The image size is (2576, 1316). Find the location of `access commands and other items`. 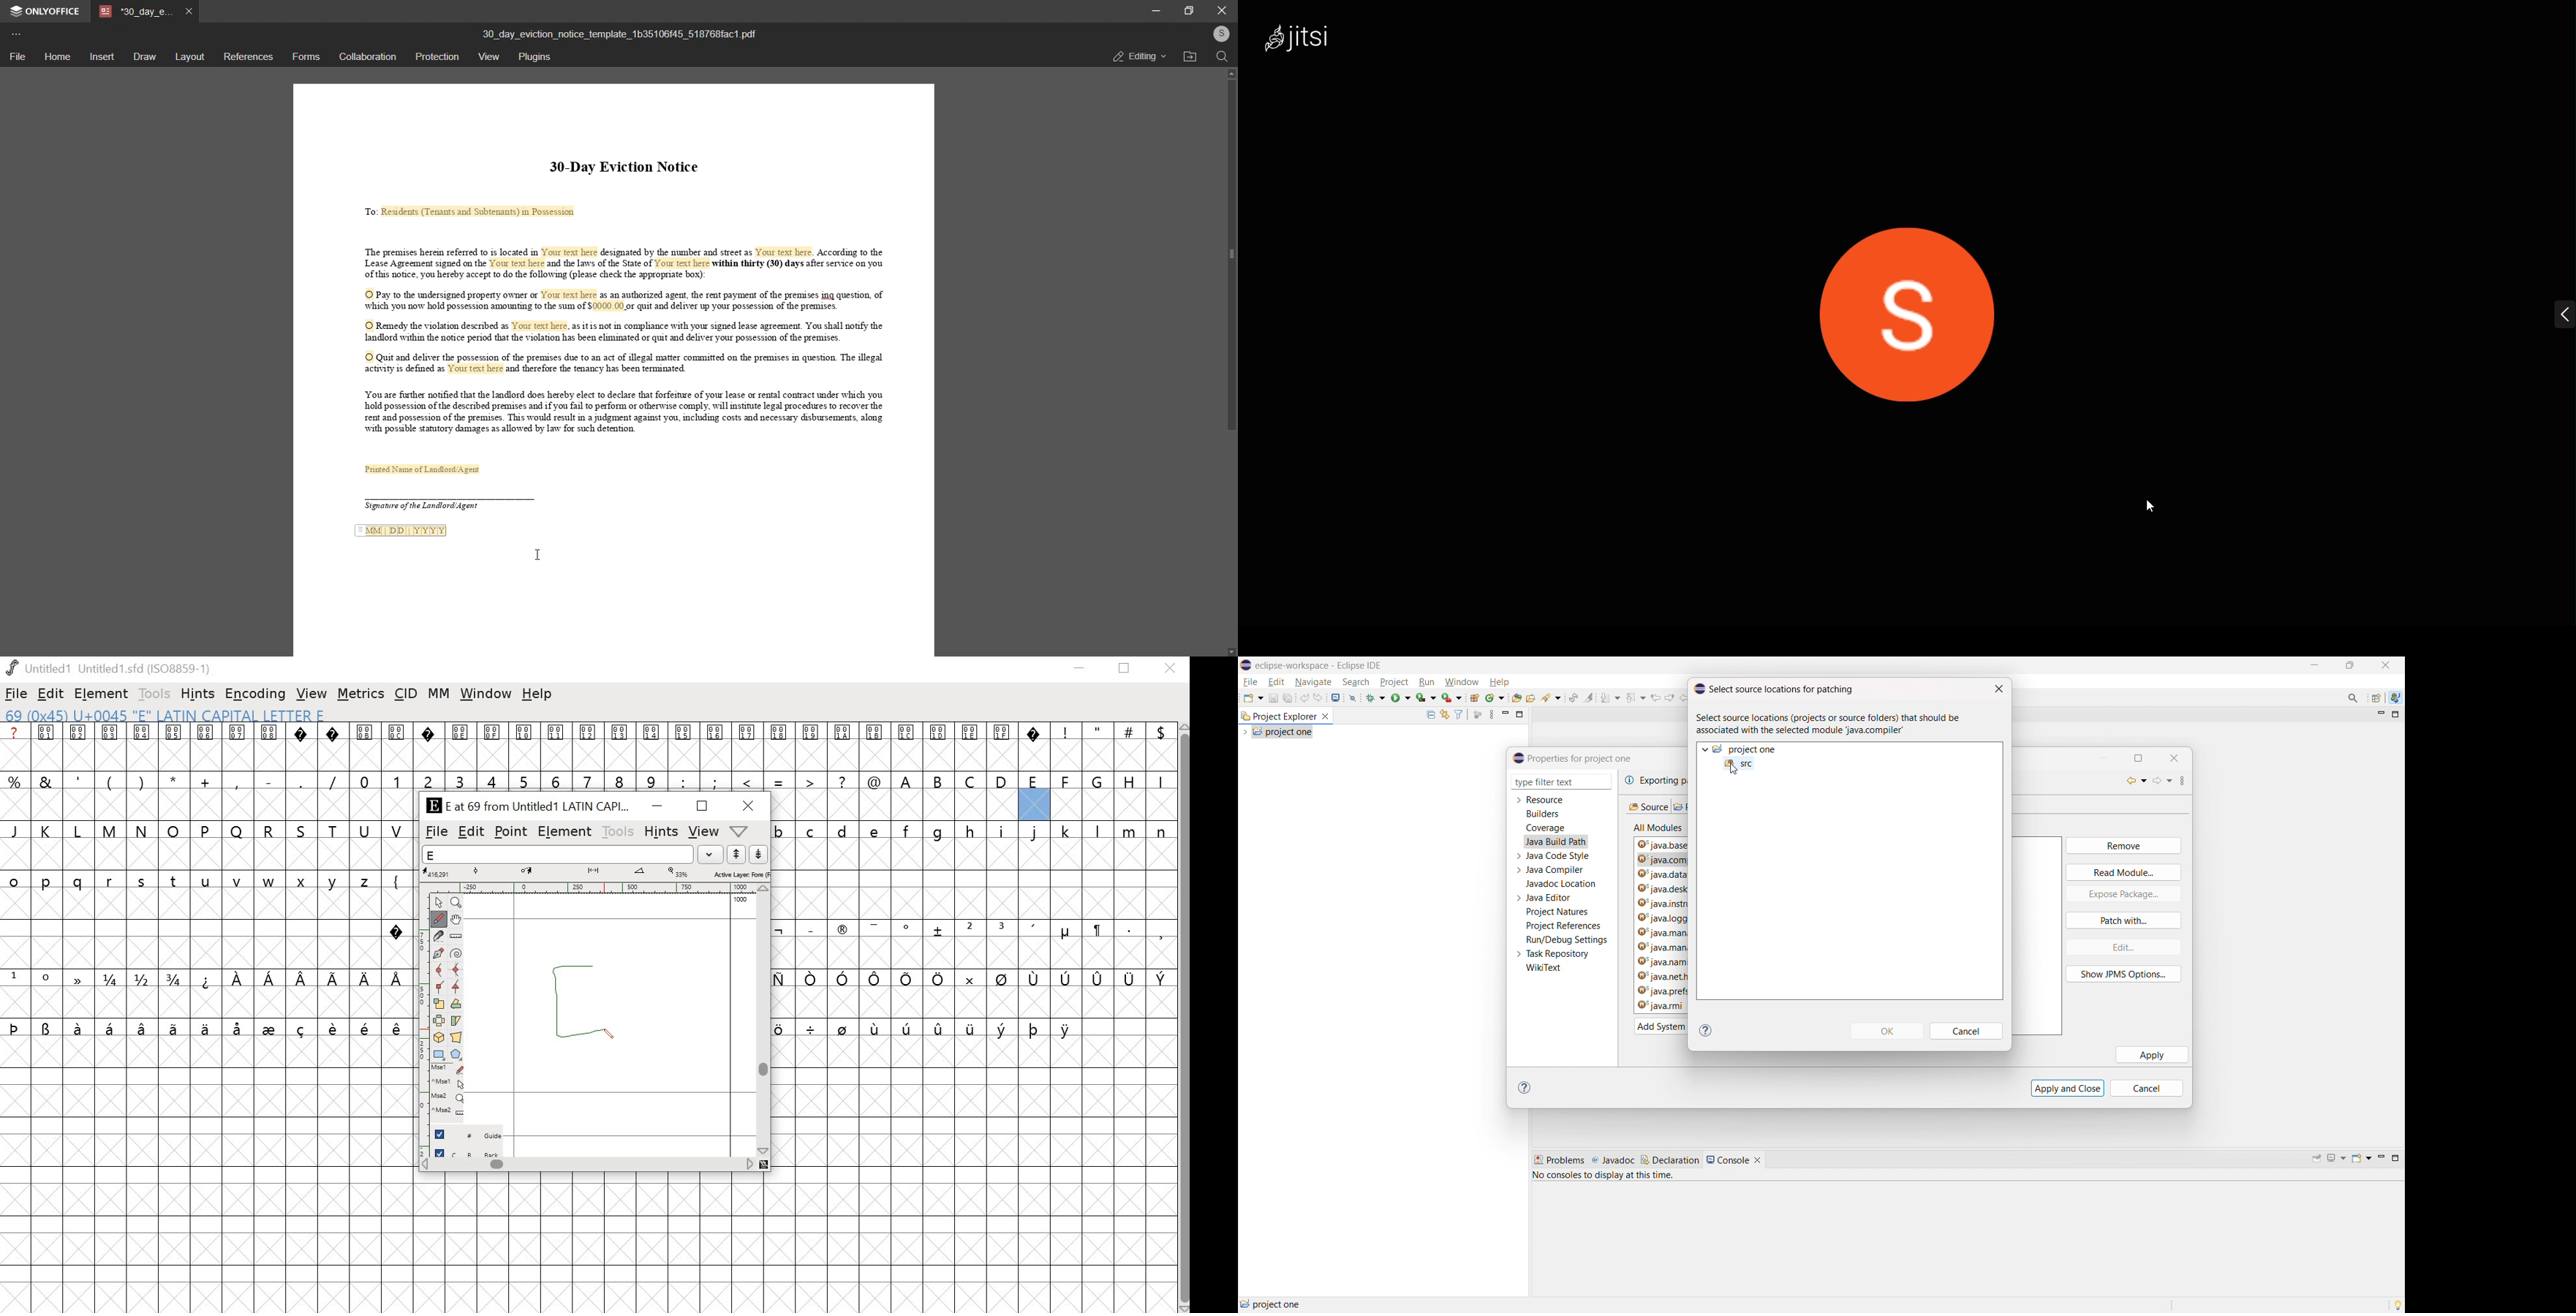

access commands and other items is located at coordinates (2354, 697).